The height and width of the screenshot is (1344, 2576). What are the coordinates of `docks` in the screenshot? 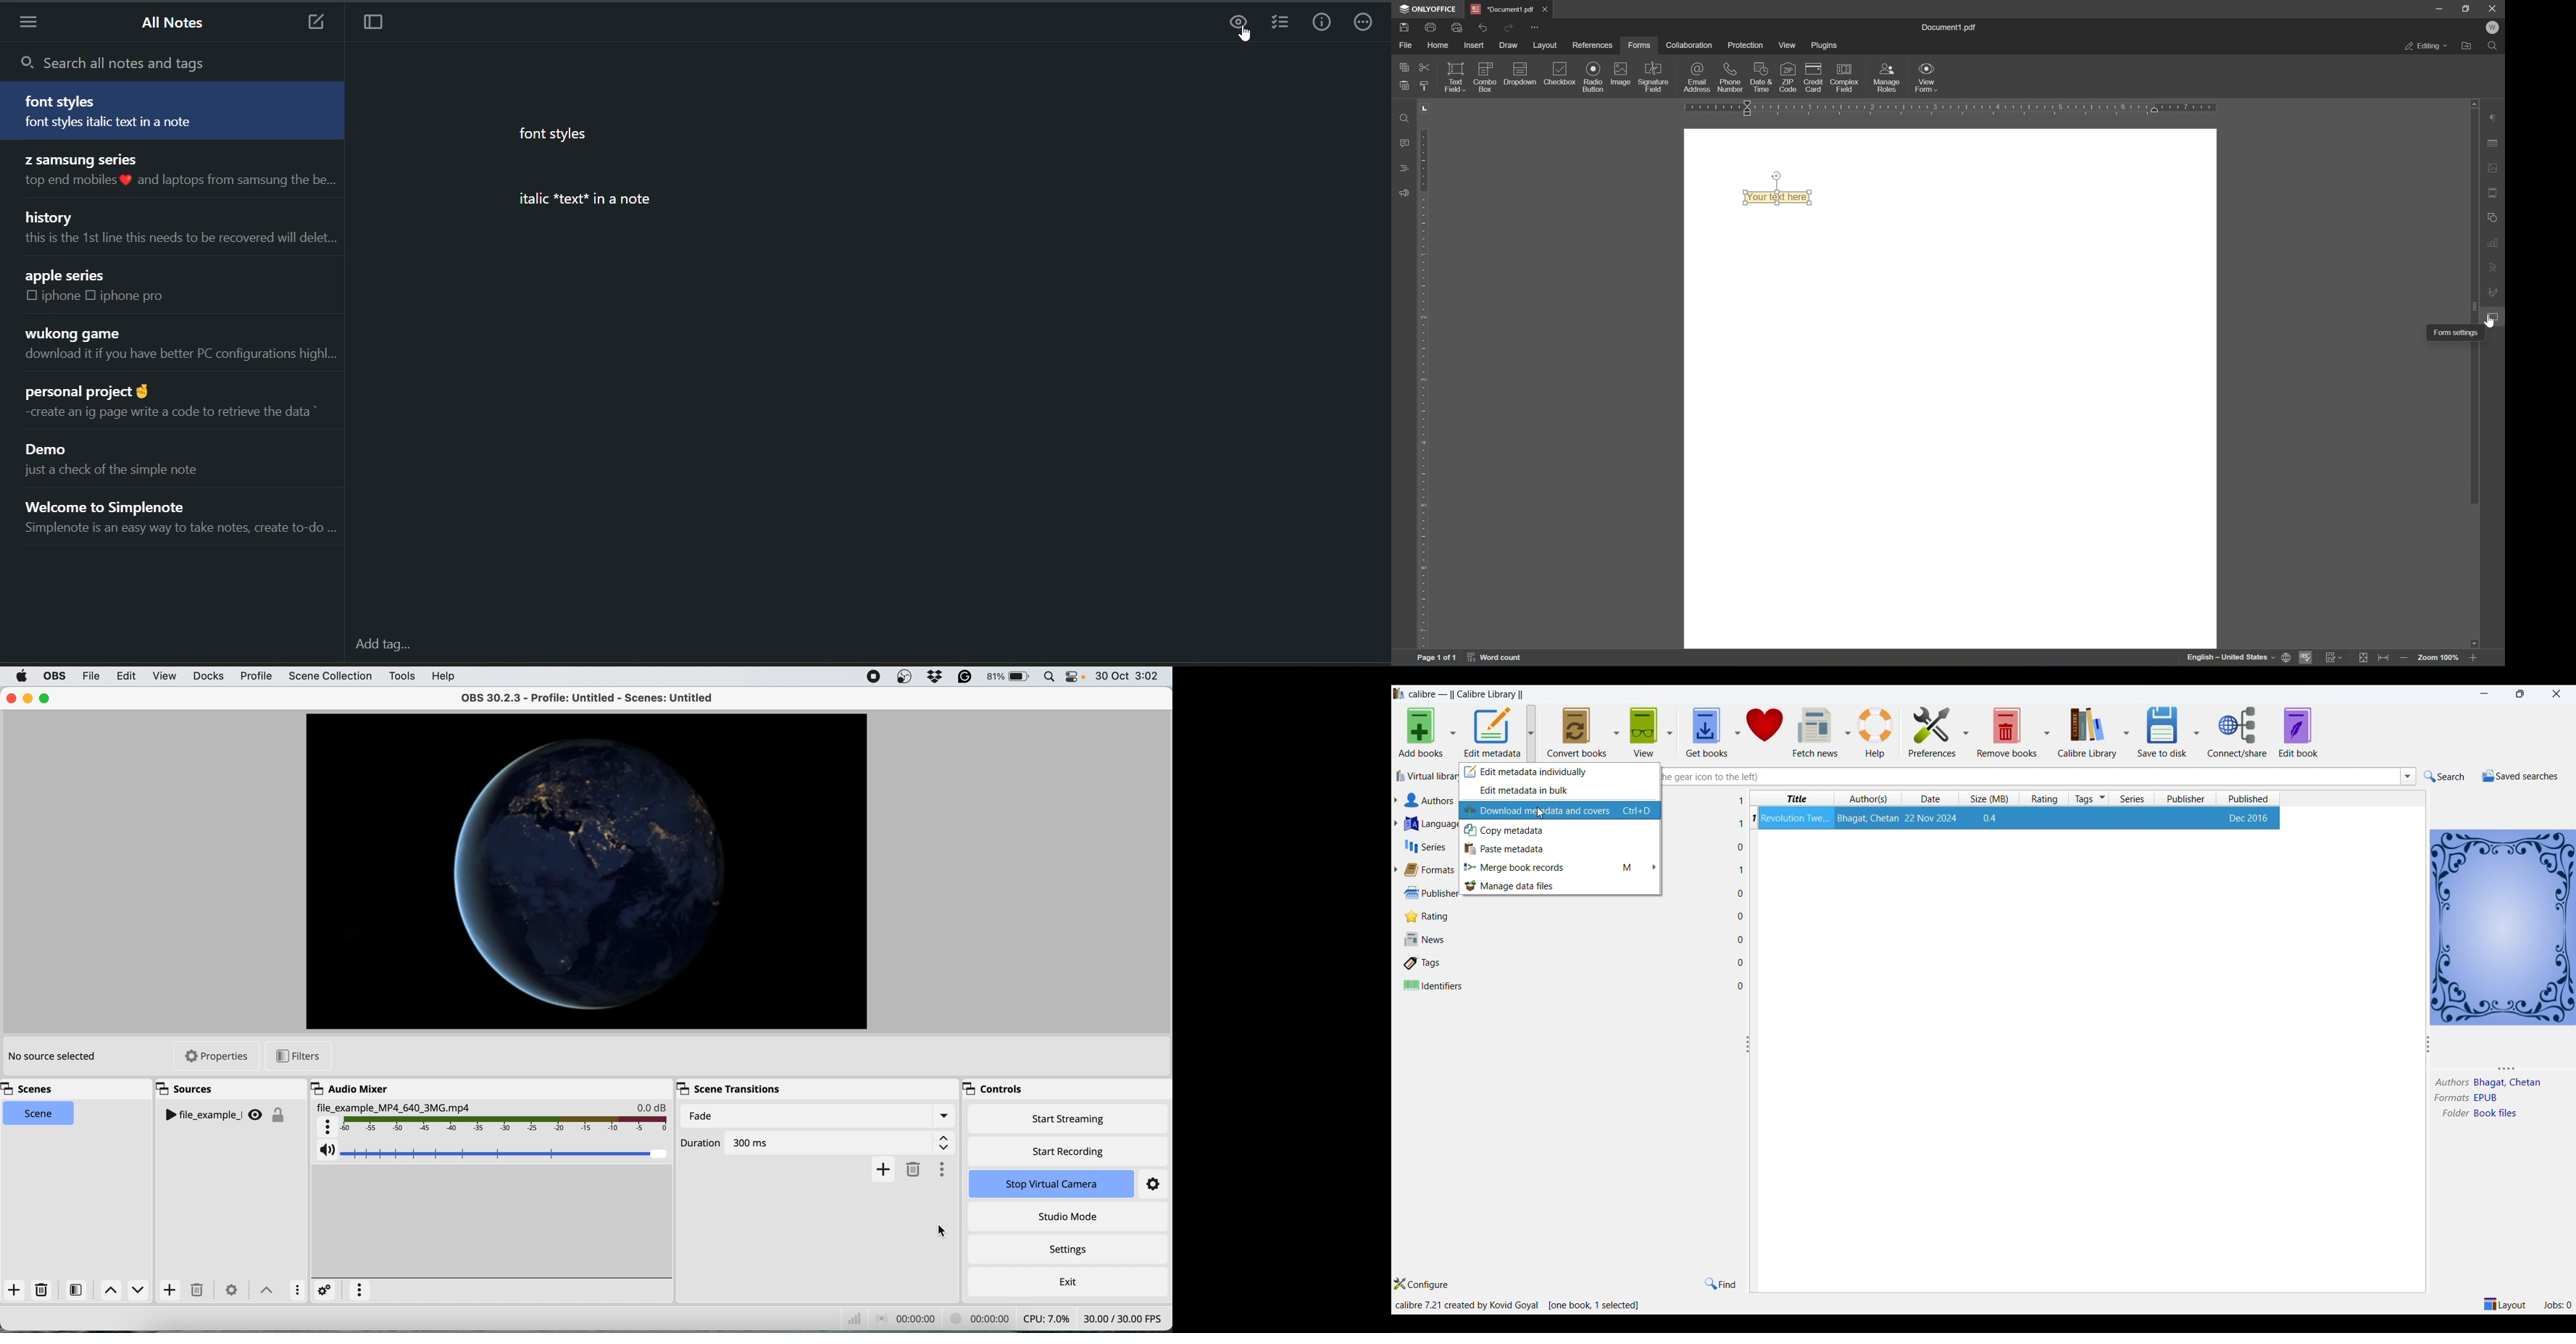 It's located at (207, 678).